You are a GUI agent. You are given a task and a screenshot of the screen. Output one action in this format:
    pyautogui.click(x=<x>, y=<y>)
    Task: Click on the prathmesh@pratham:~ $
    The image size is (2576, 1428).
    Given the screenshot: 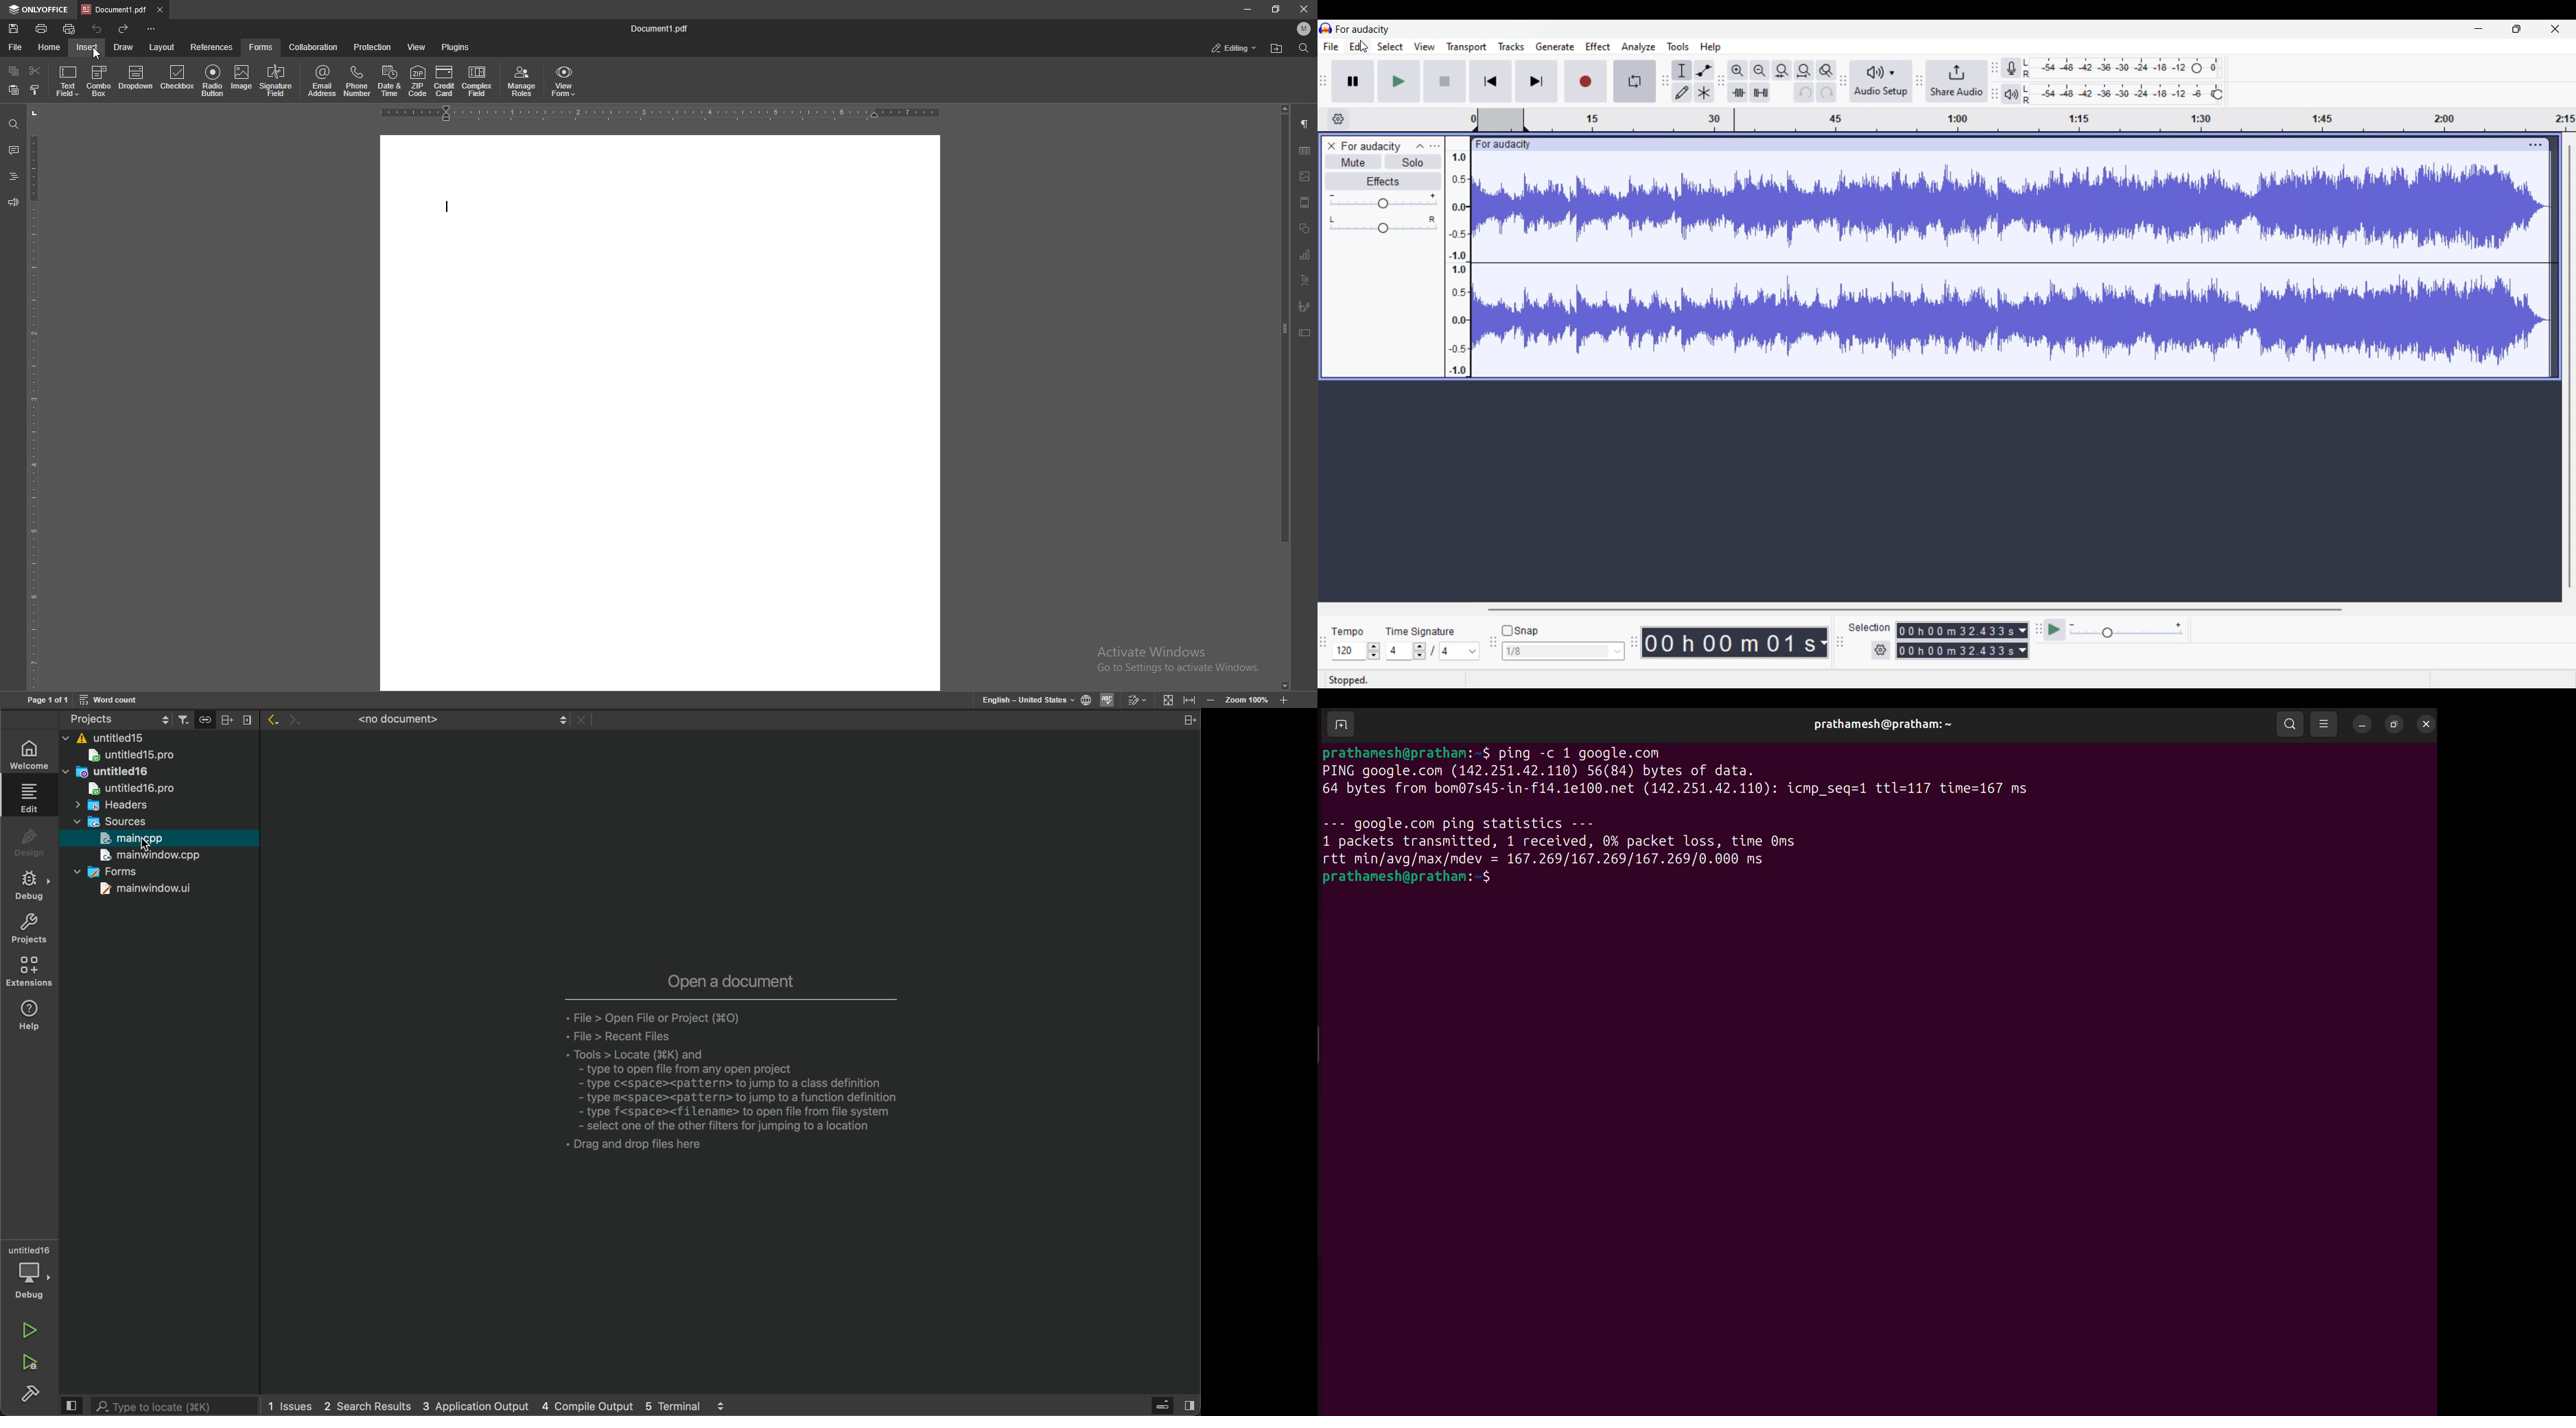 What is the action you would take?
    pyautogui.click(x=1407, y=750)
    